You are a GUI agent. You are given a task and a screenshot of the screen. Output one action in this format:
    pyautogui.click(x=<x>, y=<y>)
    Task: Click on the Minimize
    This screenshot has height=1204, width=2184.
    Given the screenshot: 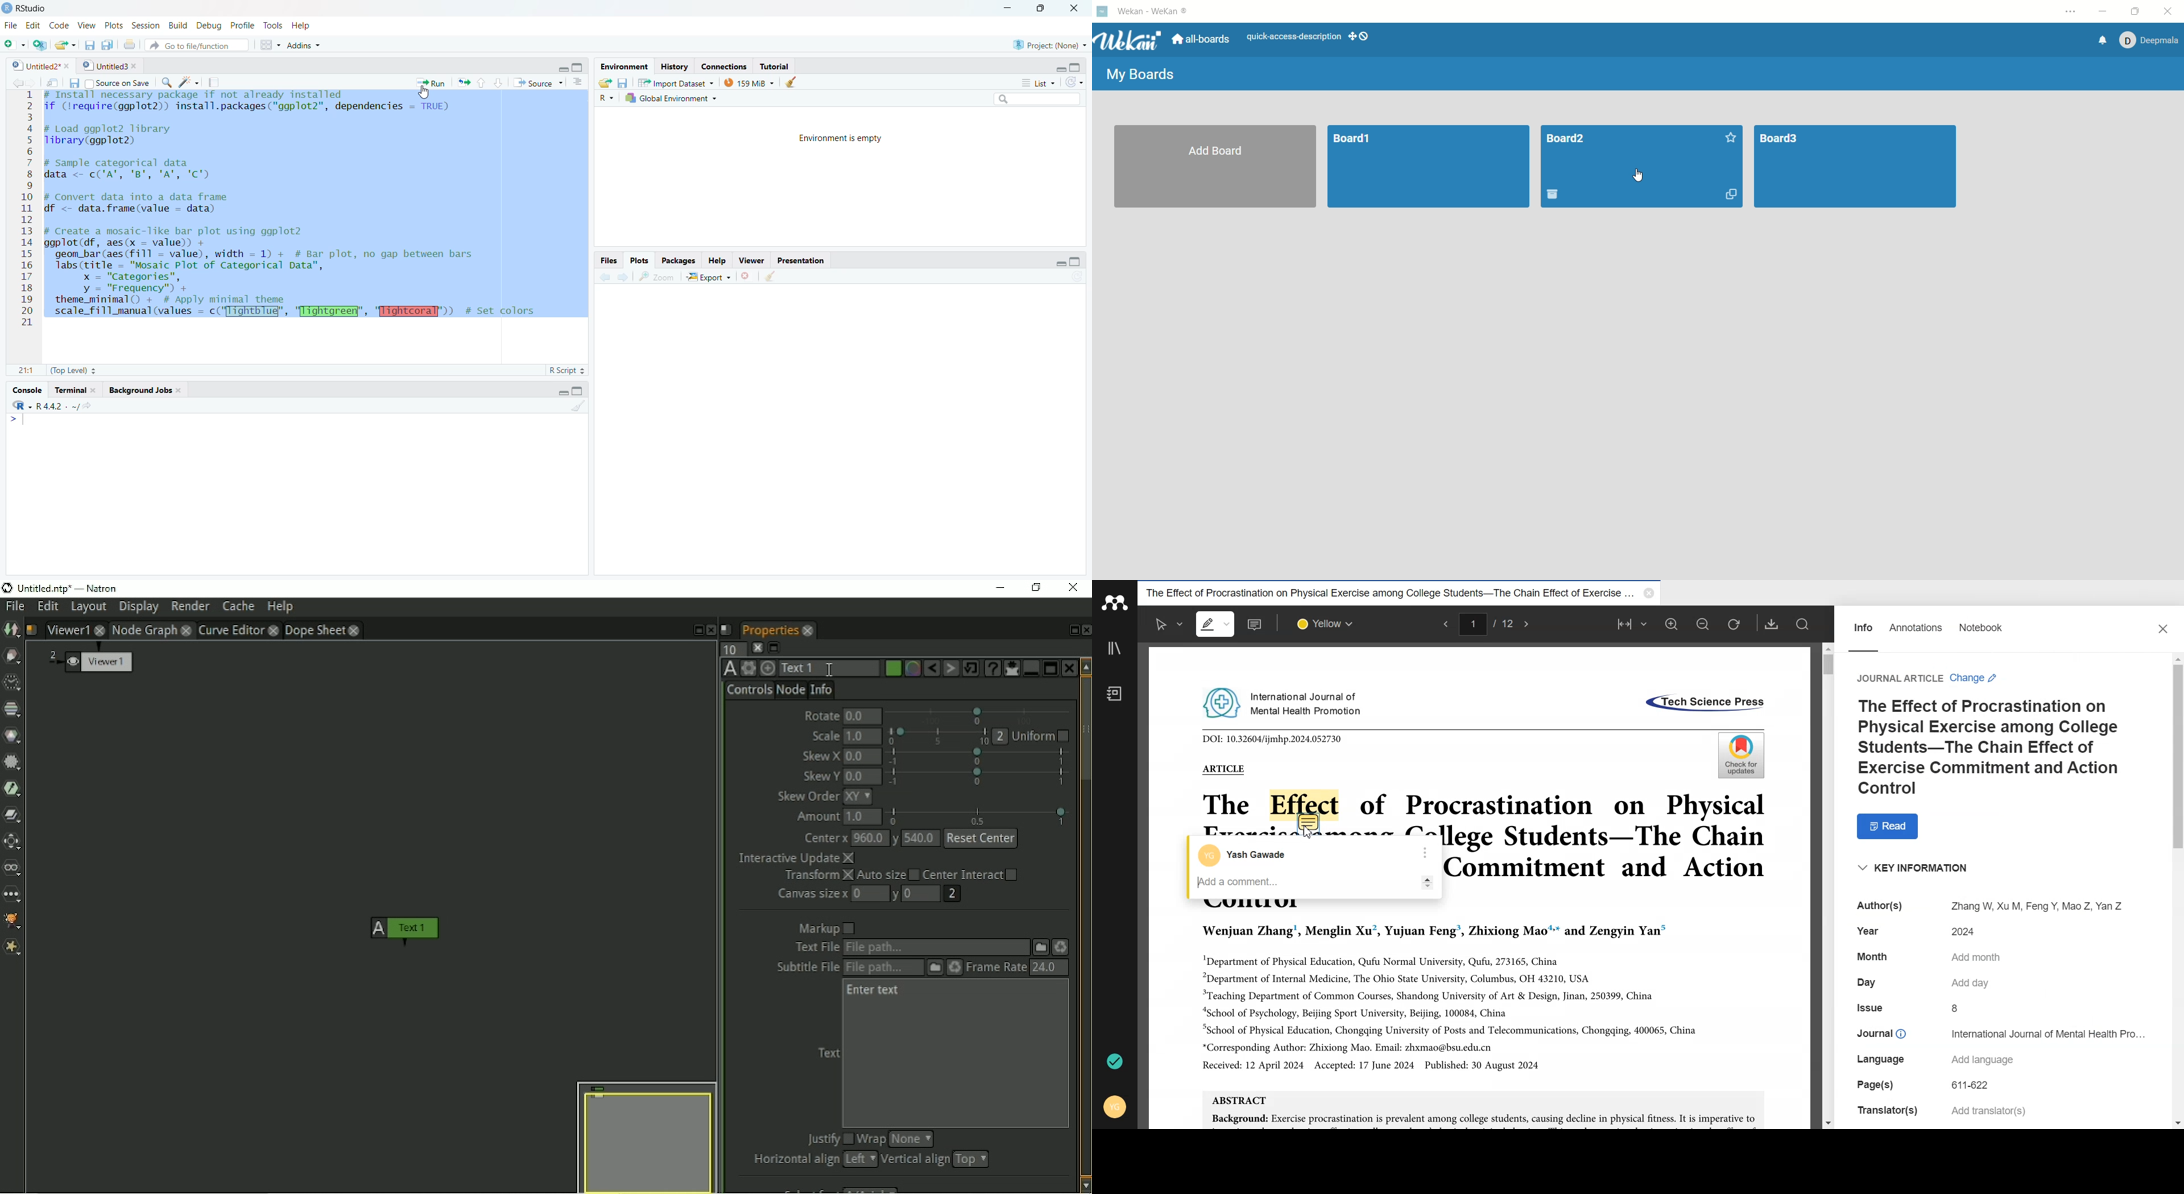 What is the action you would take?
    pyautogui.click(x=1057, y=263)
    